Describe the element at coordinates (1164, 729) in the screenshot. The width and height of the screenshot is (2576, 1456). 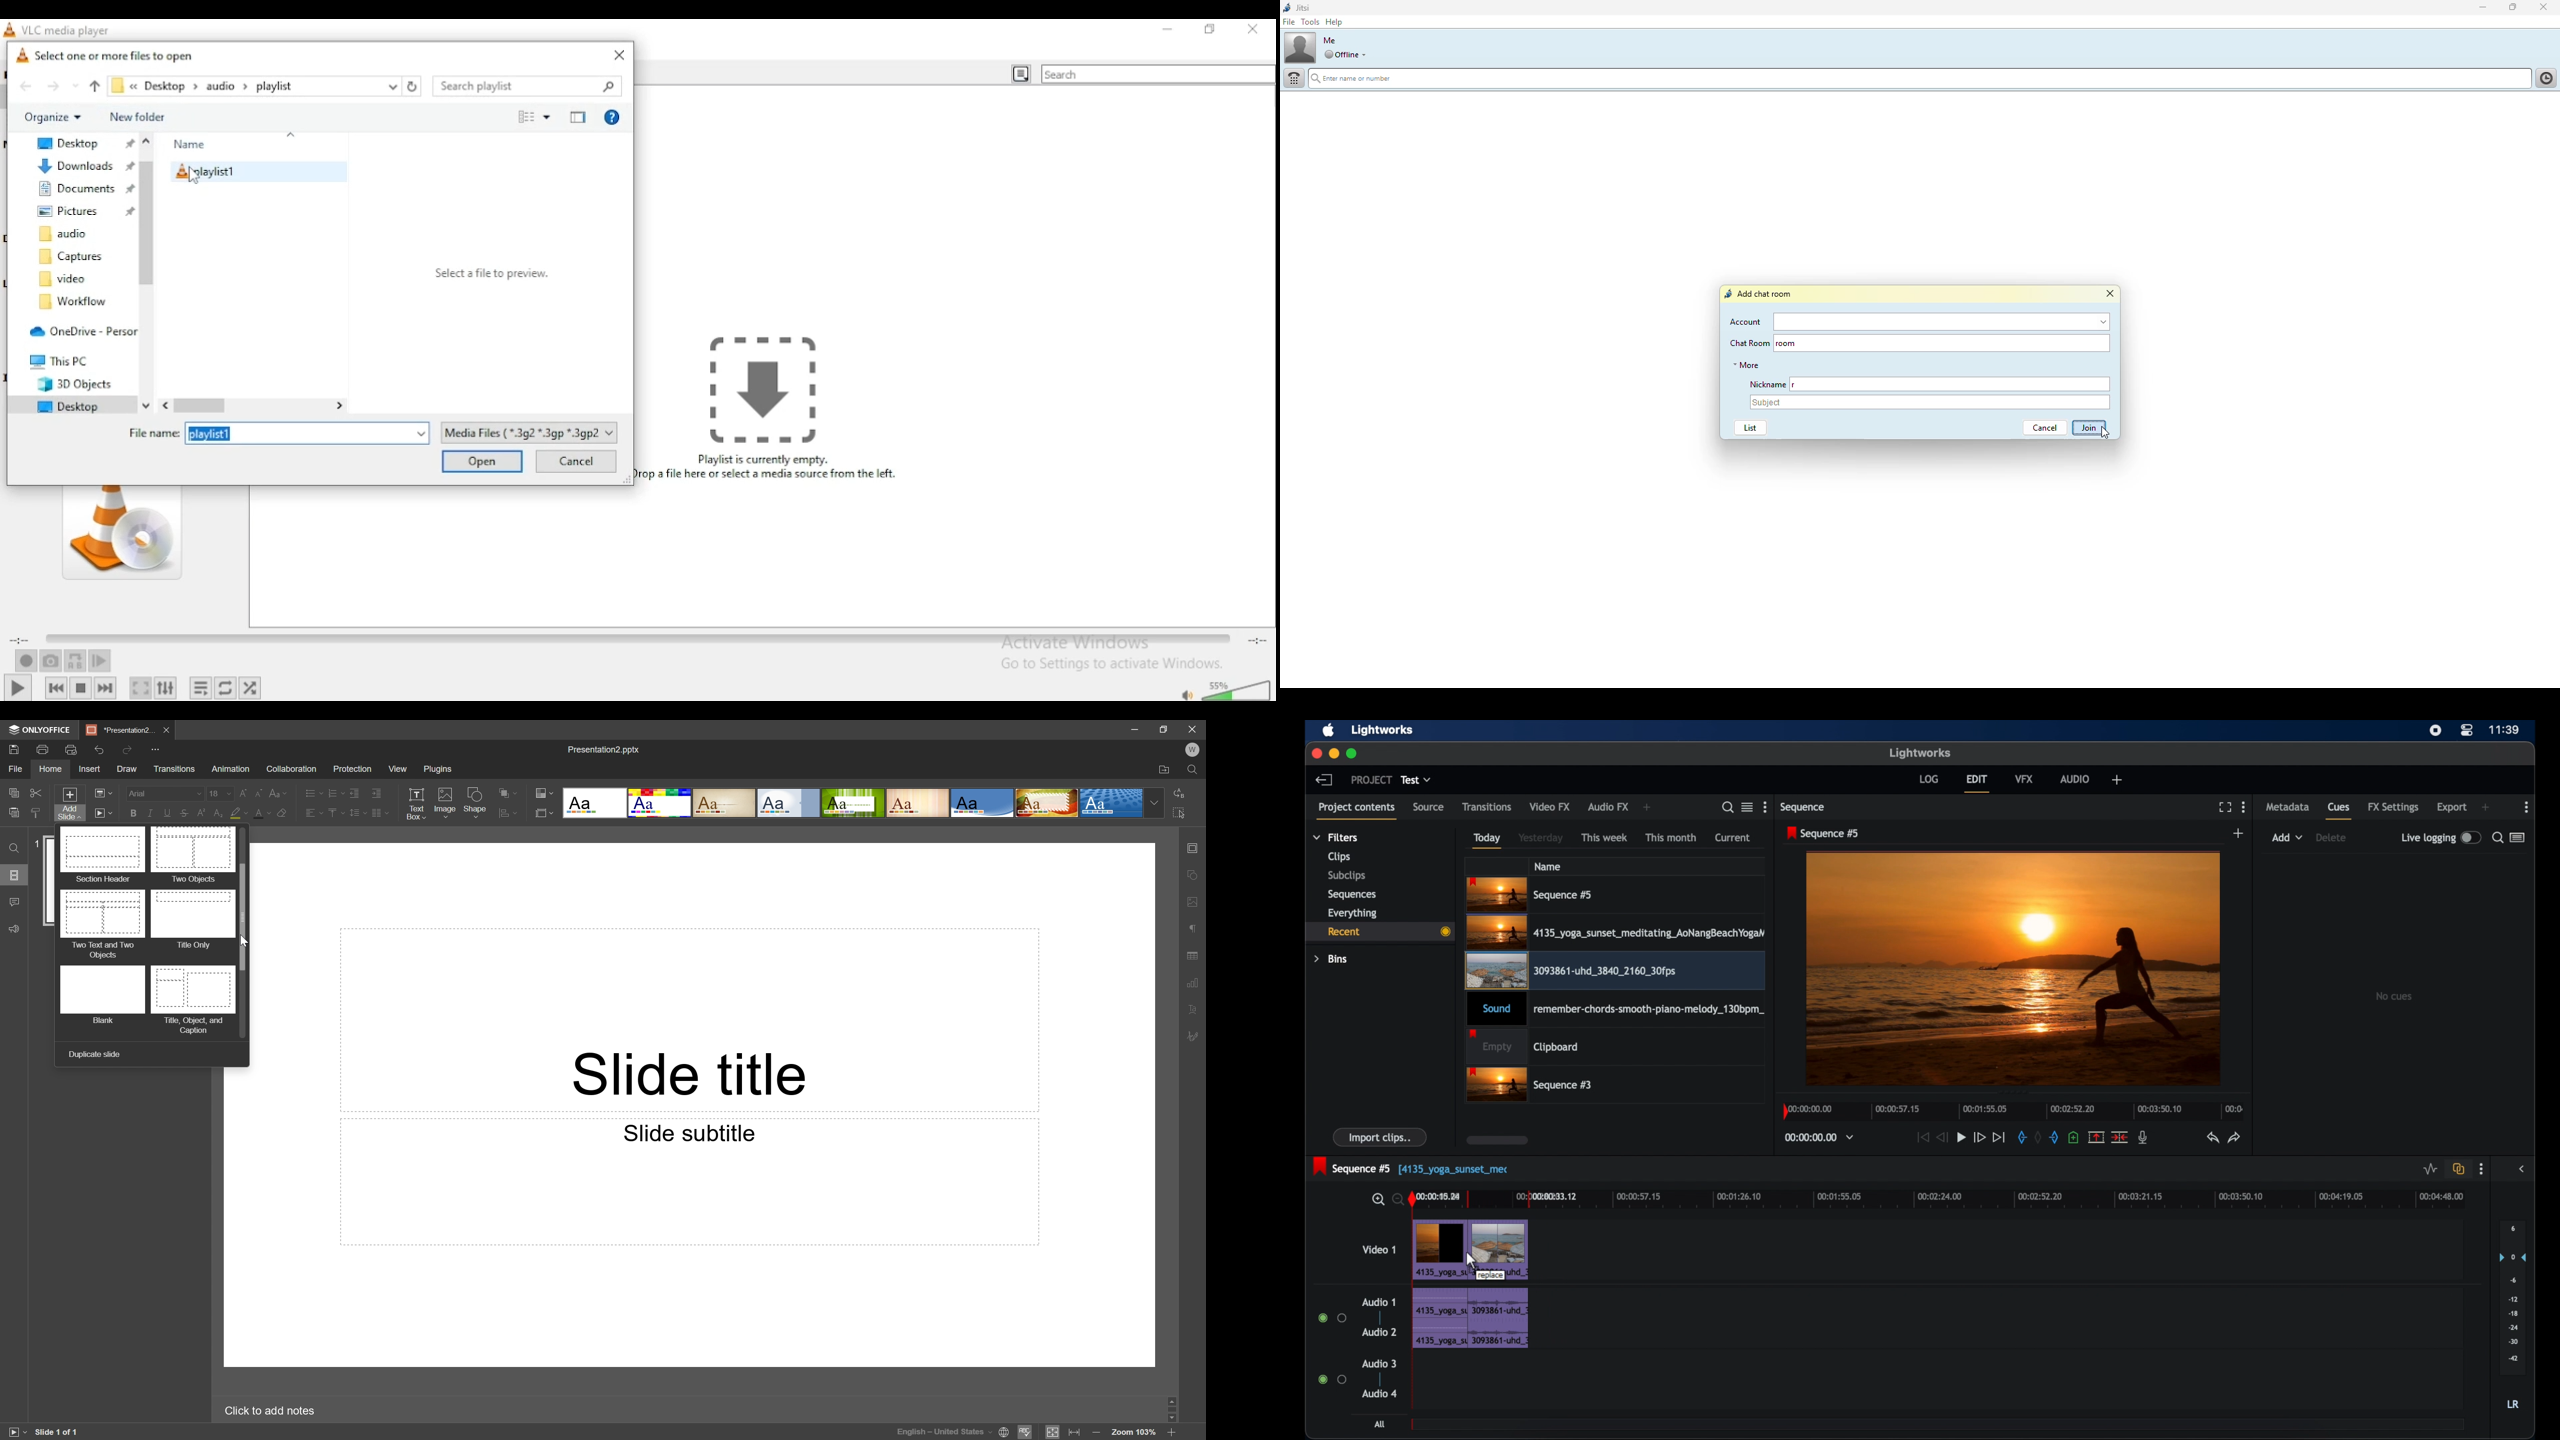
I see `Restore Down` at that location.